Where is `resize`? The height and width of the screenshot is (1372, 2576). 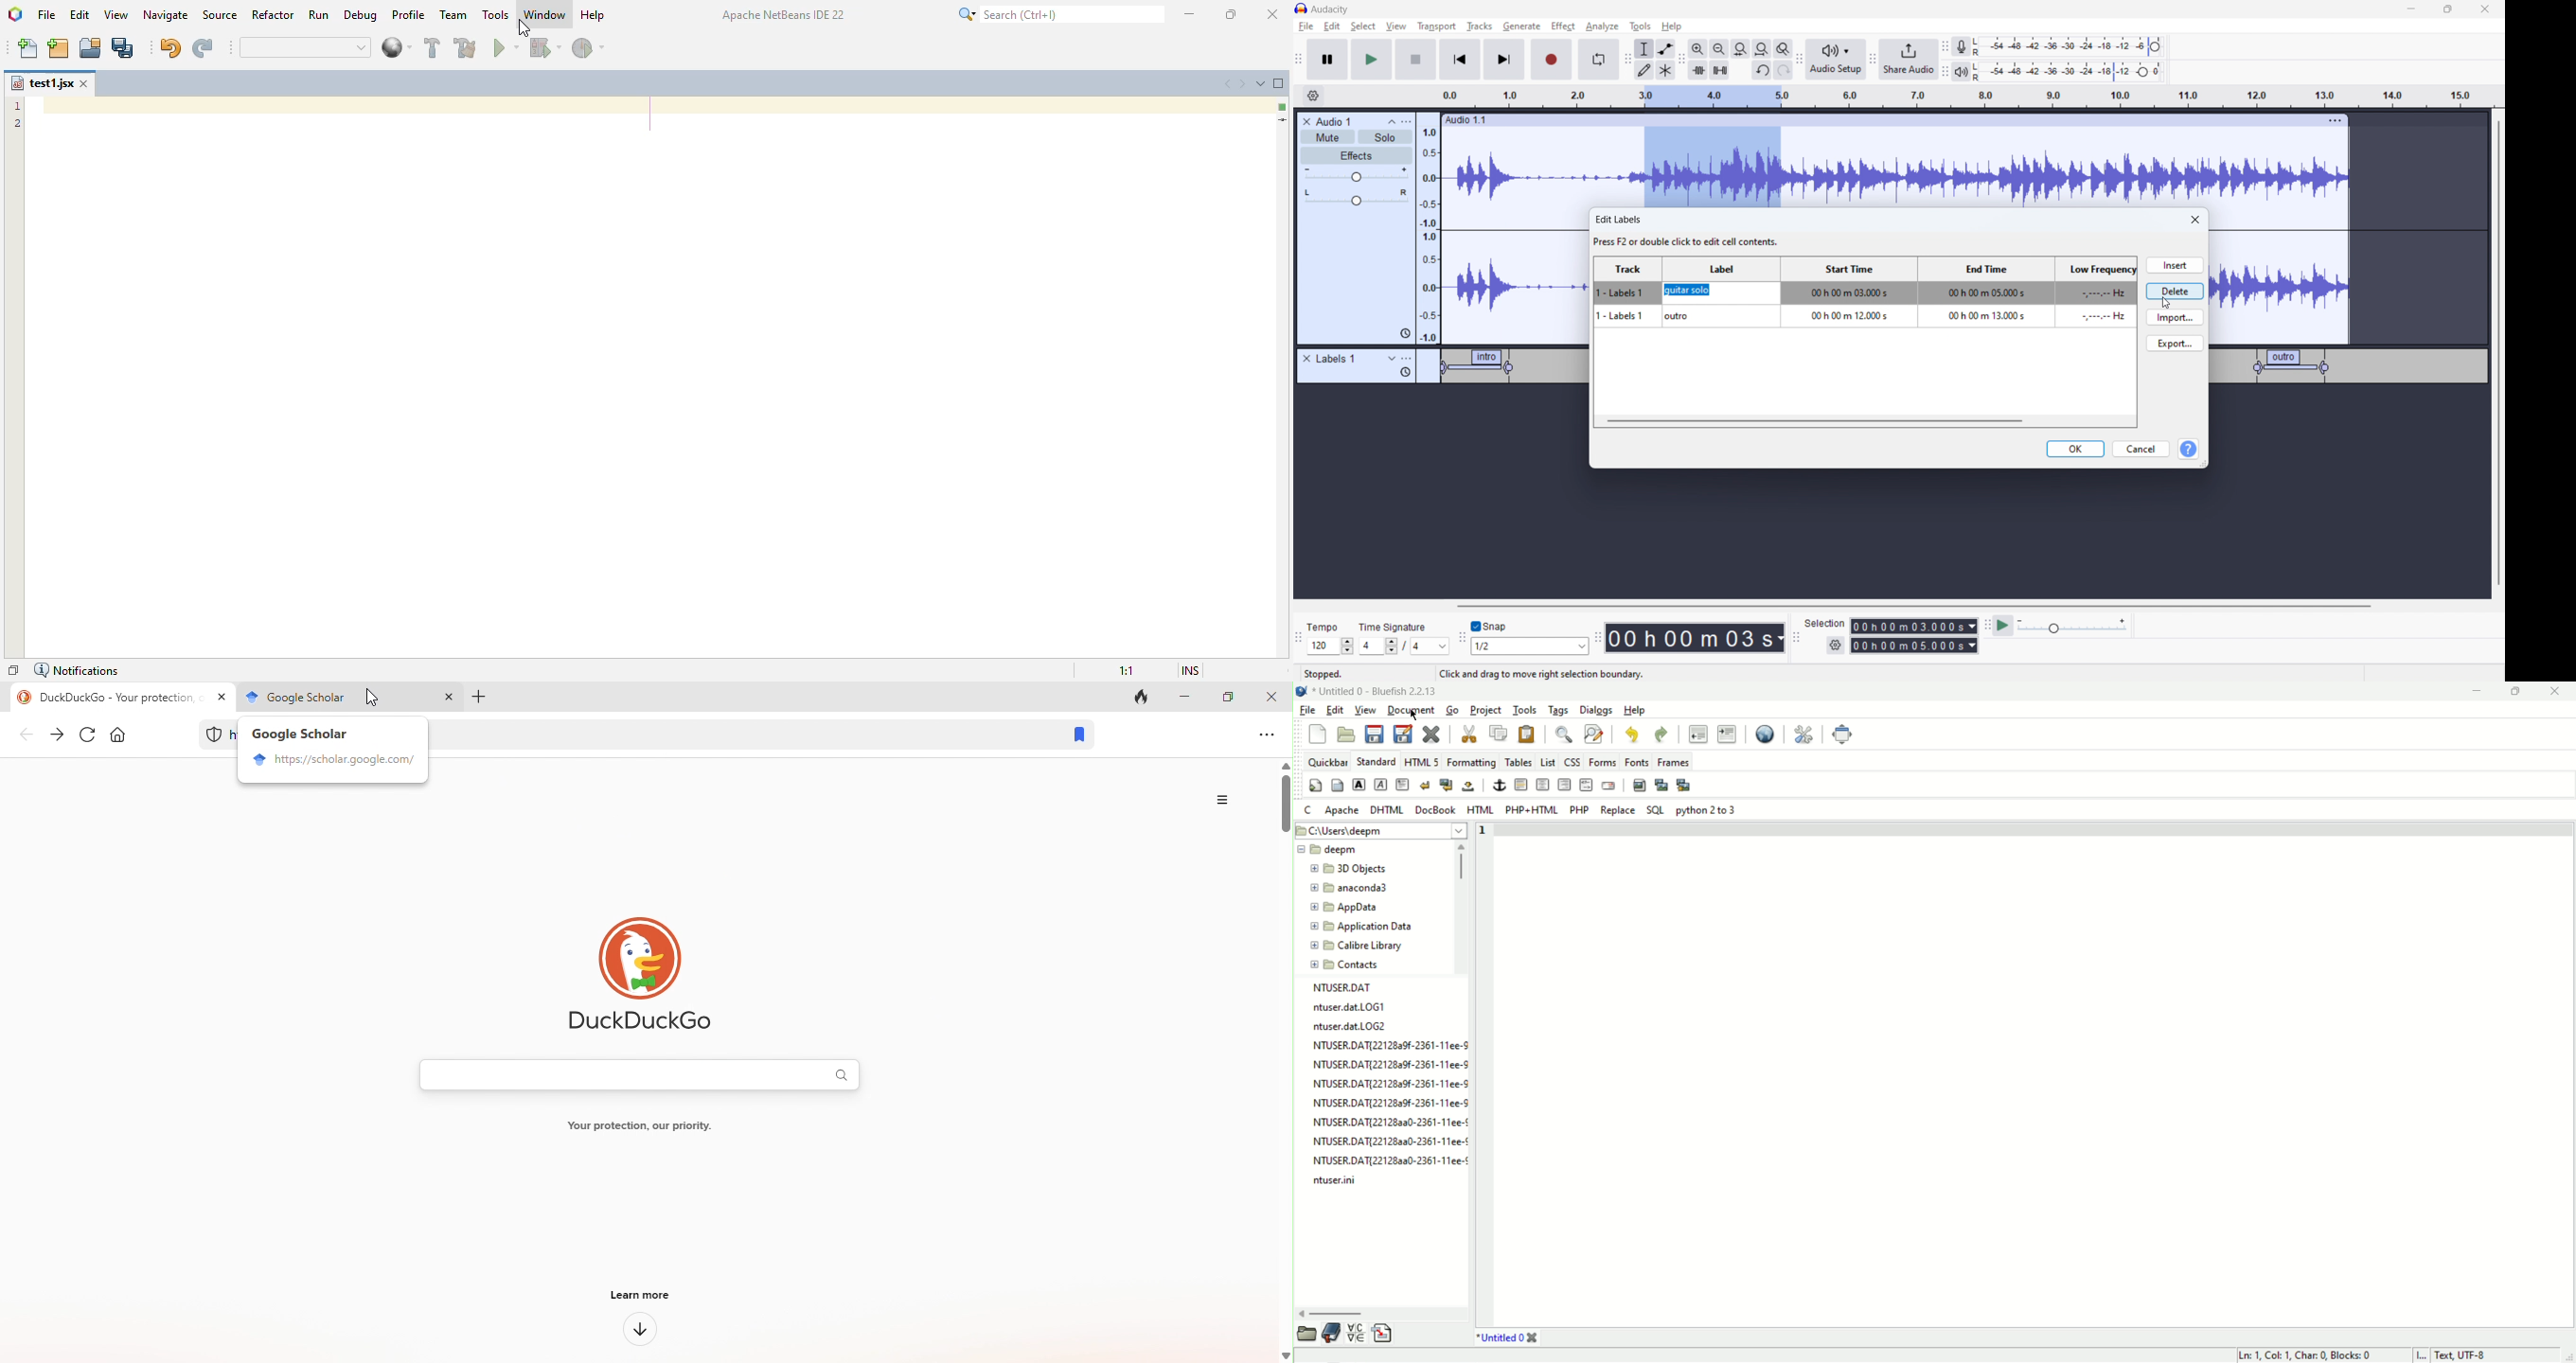
resize is located at coordinates (2204, 464).